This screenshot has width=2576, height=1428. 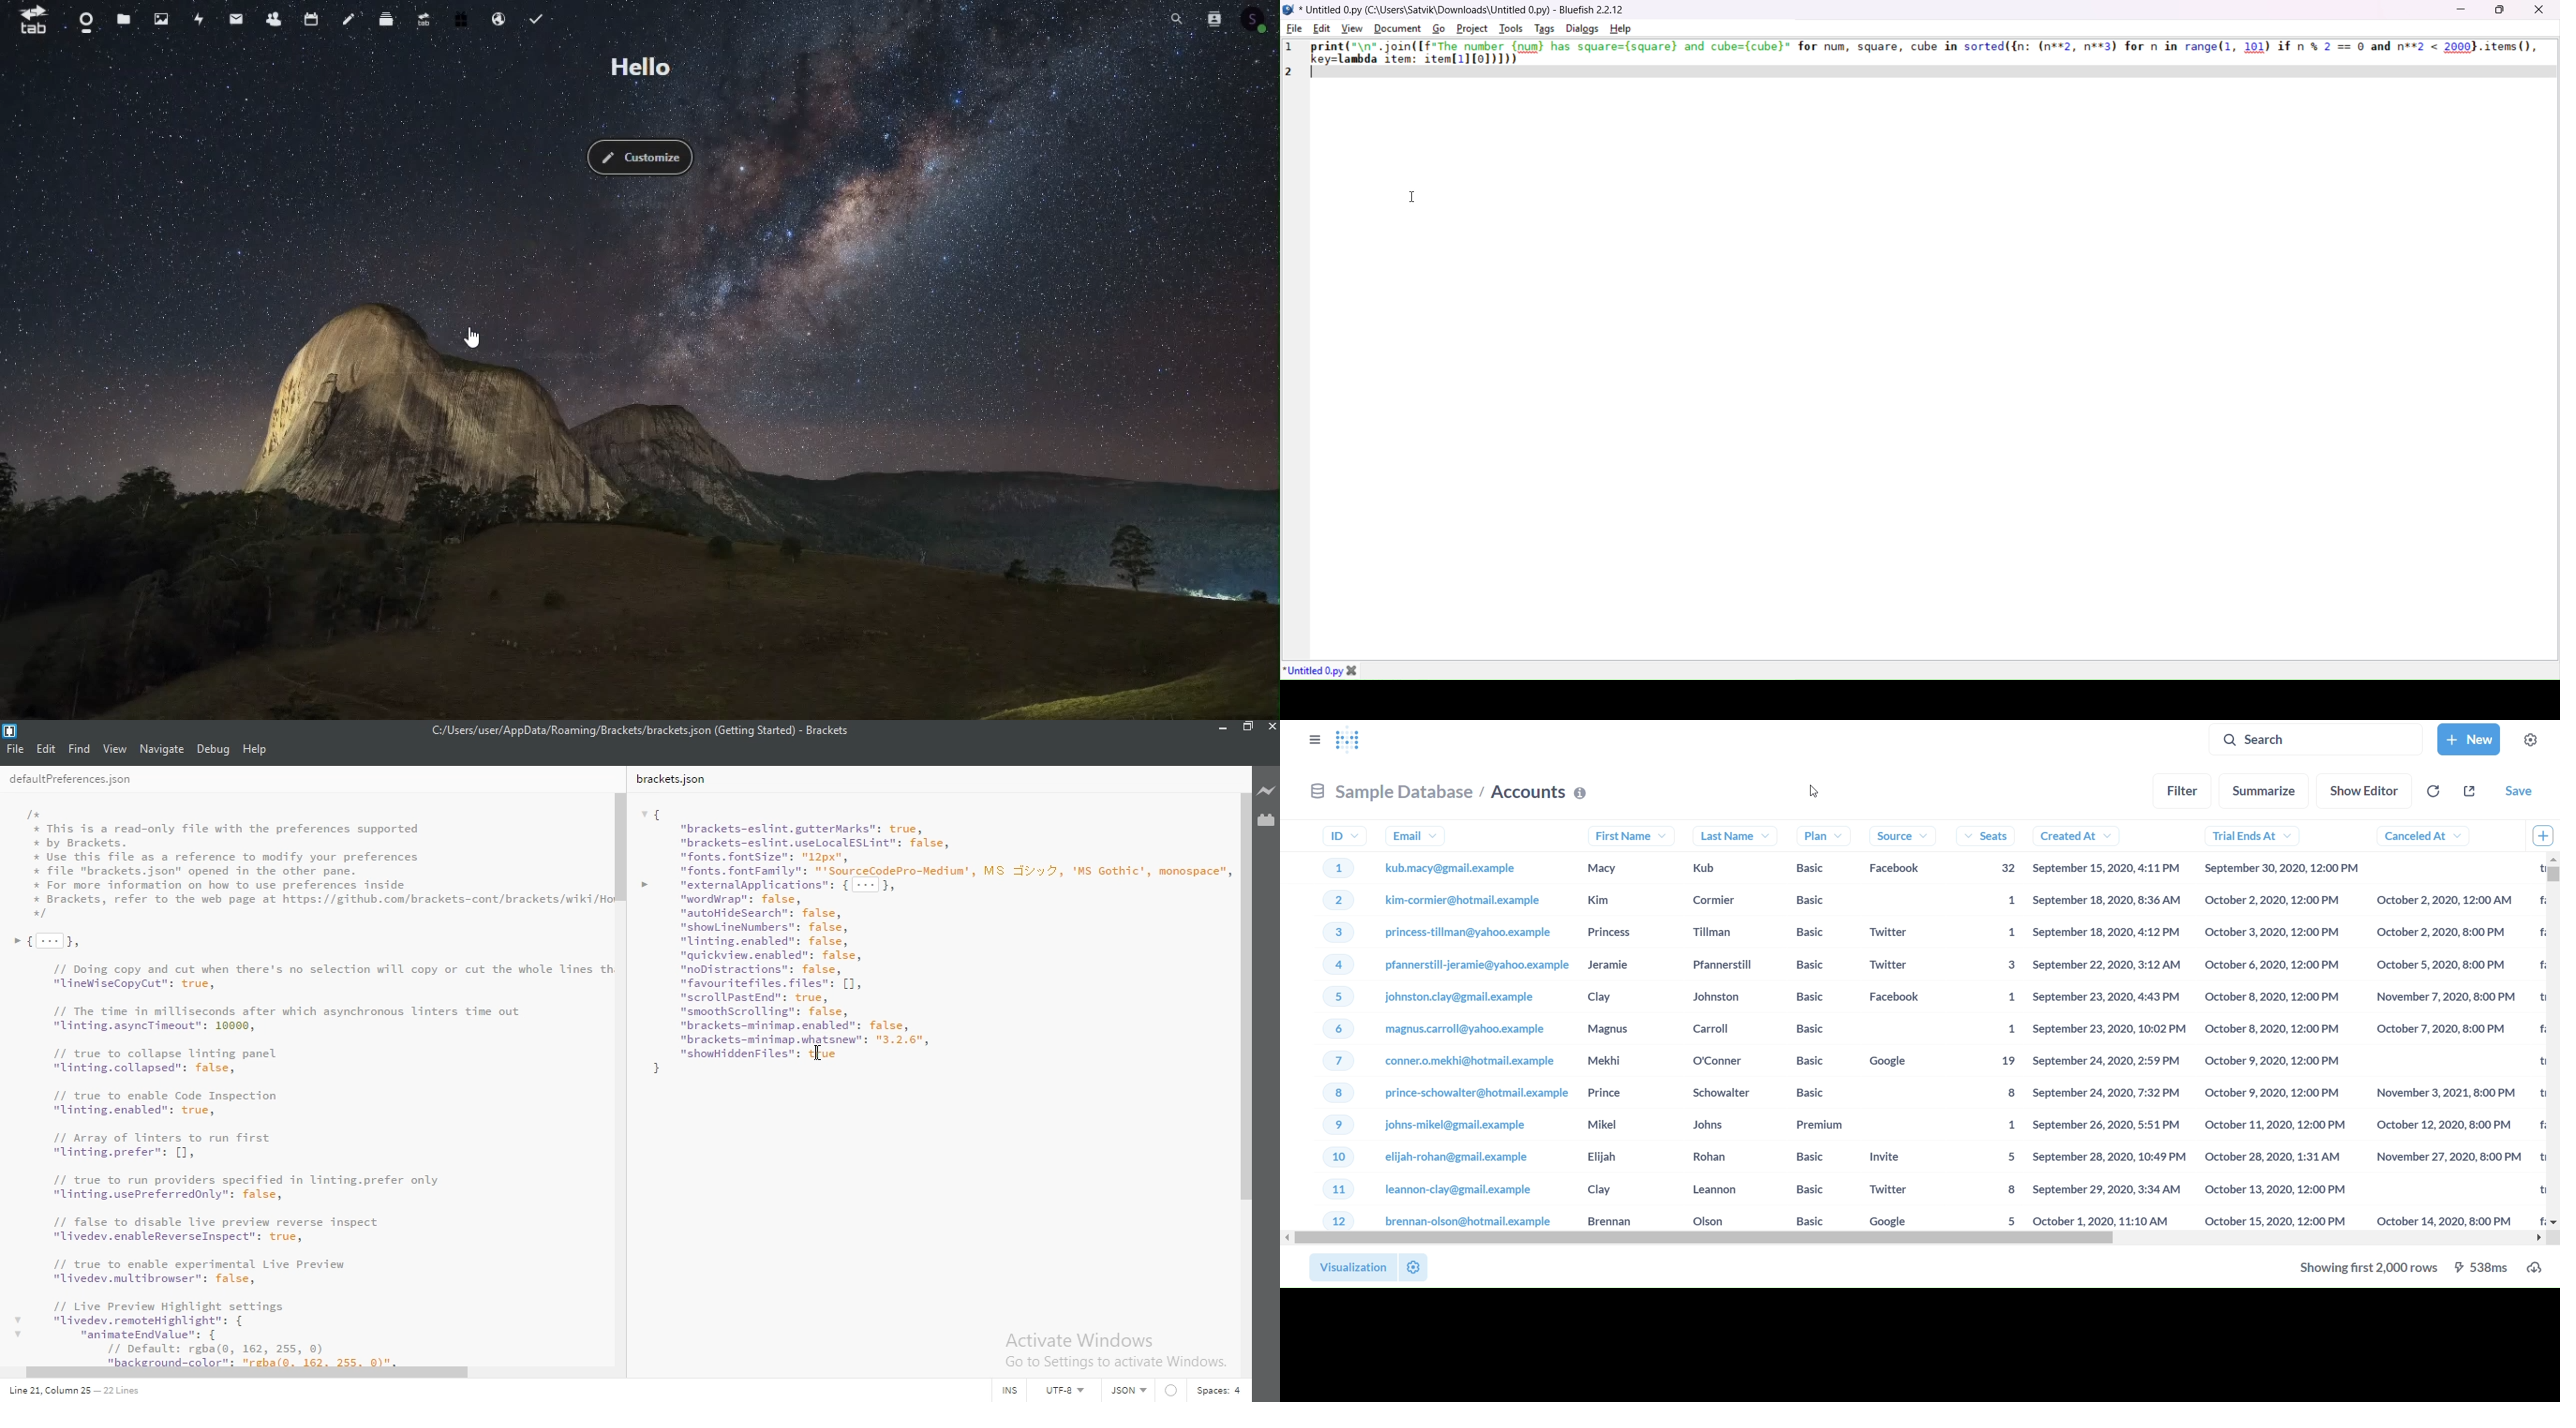 I want to click on tags, so click(x=1543, y=29).